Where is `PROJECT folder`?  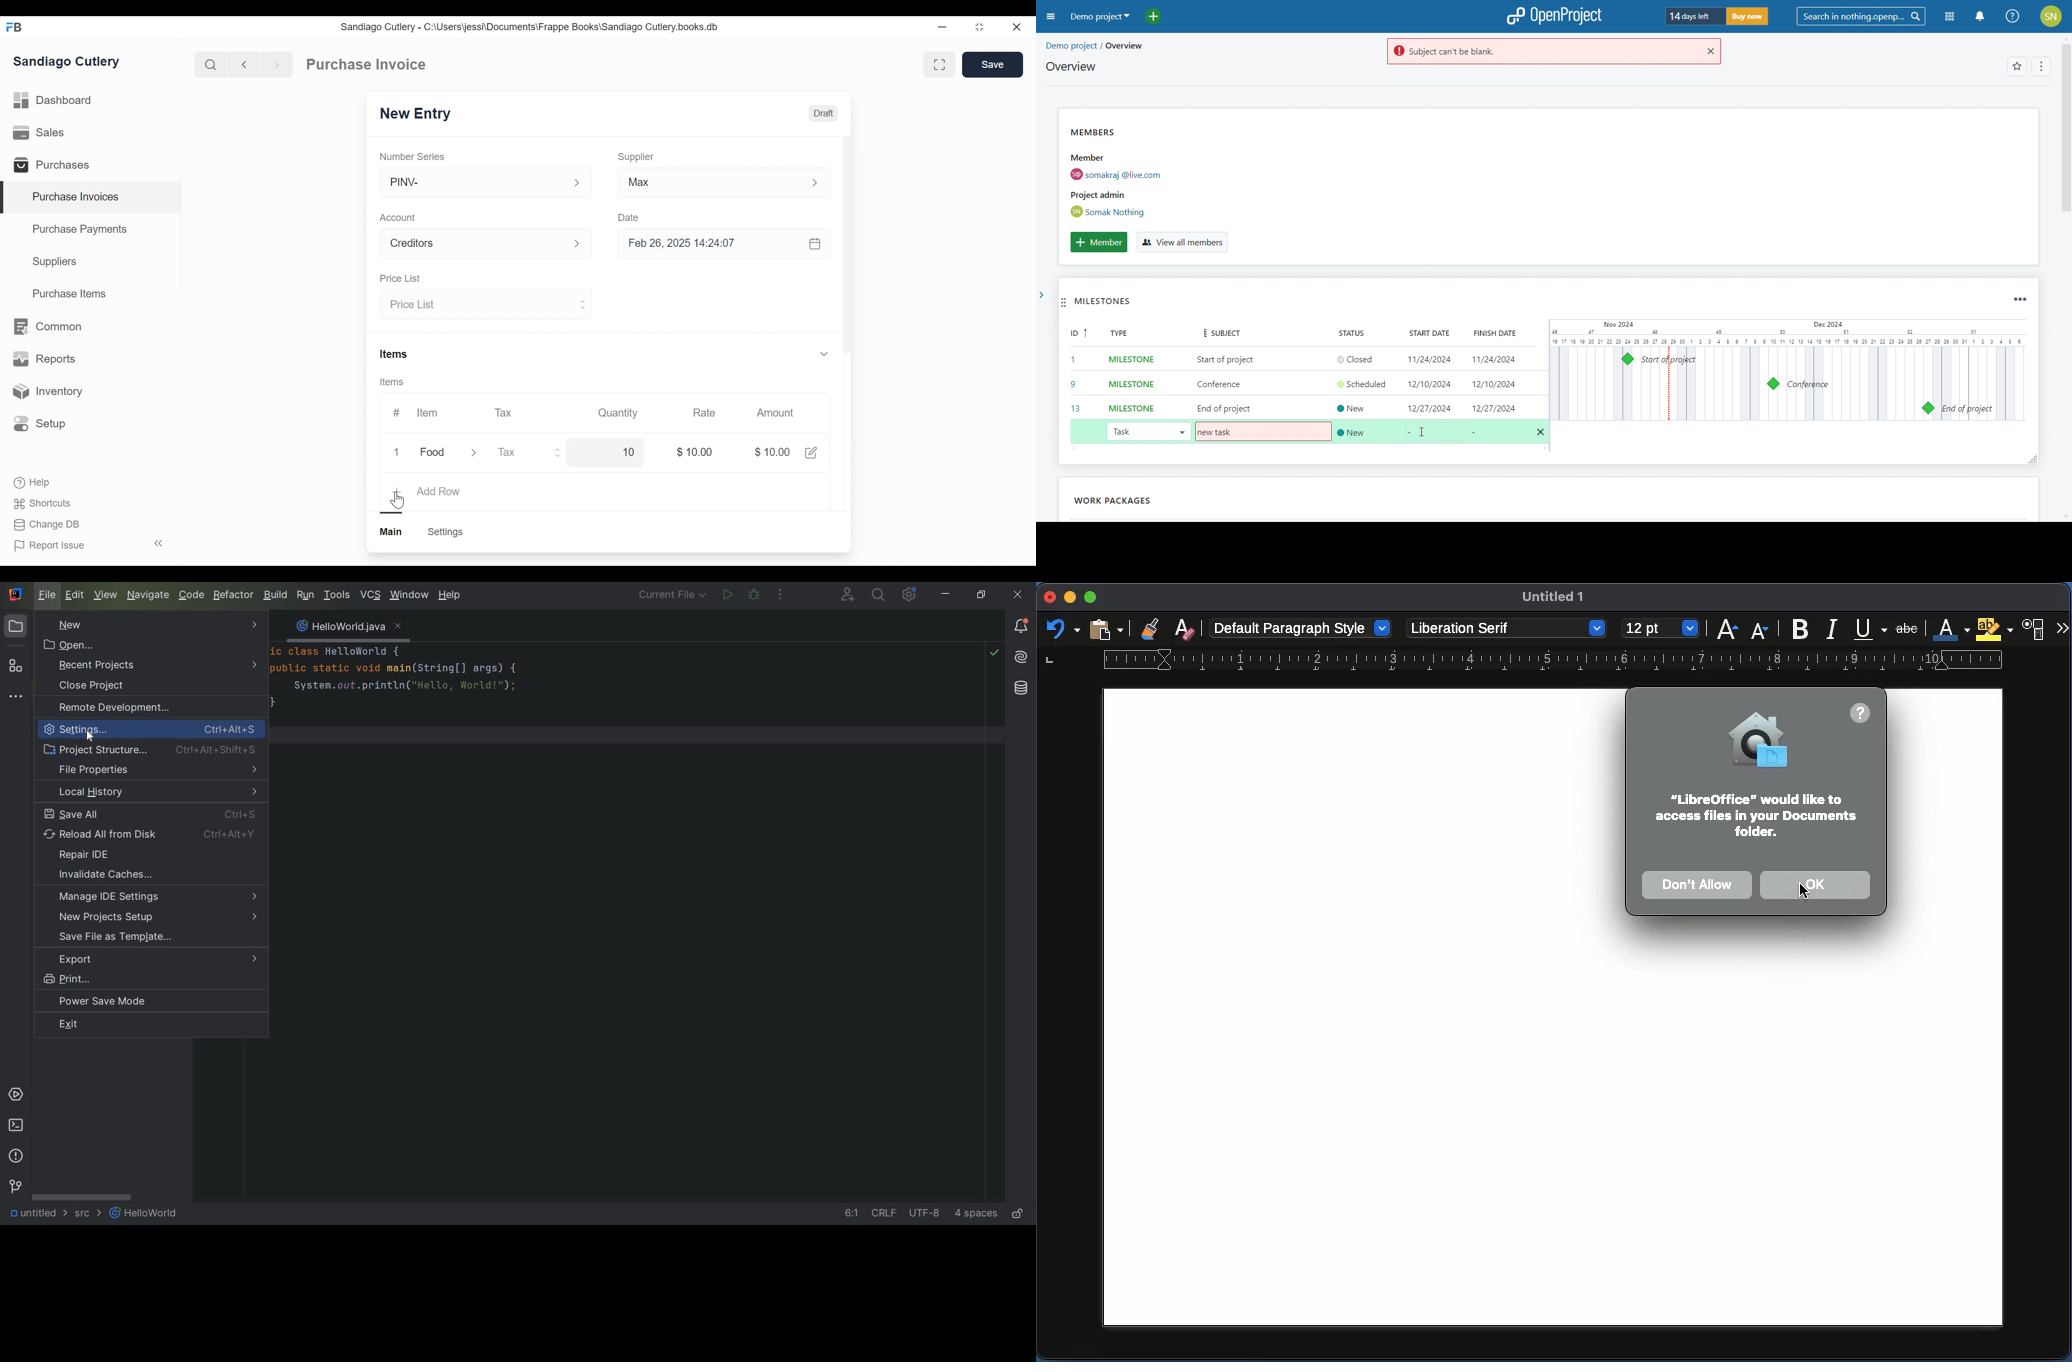 PROJECT folder is located at coordinates (16, 628).